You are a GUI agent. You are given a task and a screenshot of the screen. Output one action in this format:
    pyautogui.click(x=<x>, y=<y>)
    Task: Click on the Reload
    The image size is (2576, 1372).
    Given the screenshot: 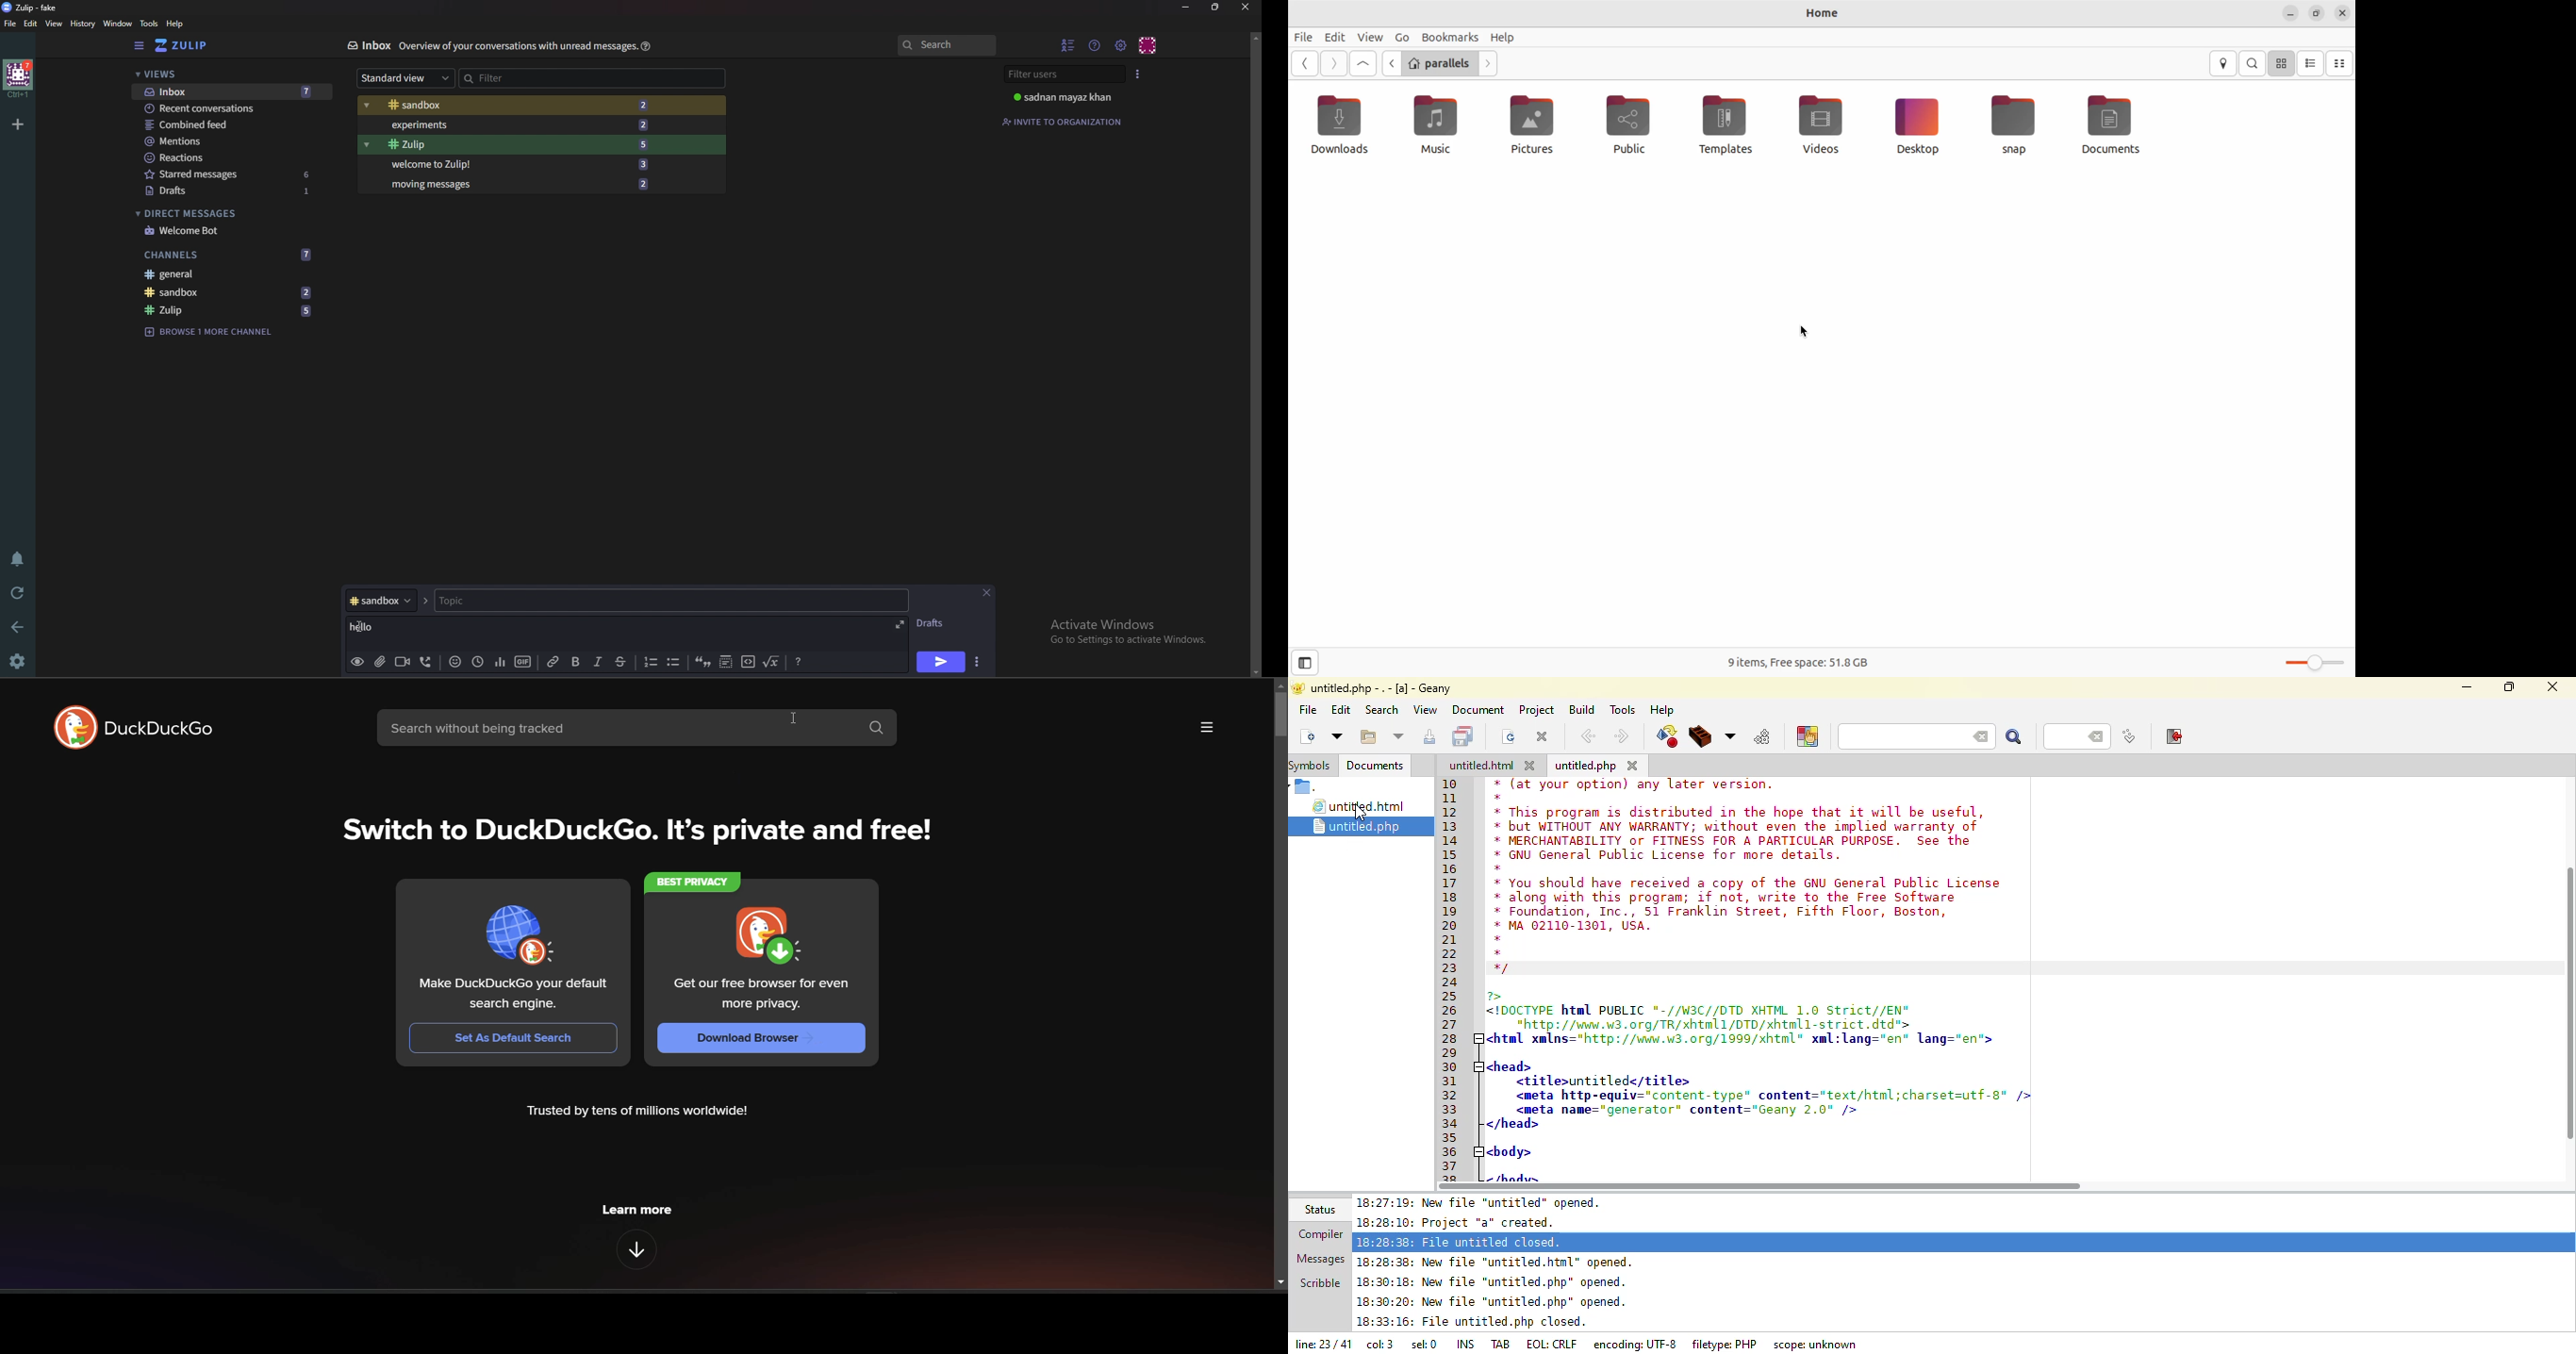 What is the action you would take?
    pyautogui.click(x=20, y=592)
    